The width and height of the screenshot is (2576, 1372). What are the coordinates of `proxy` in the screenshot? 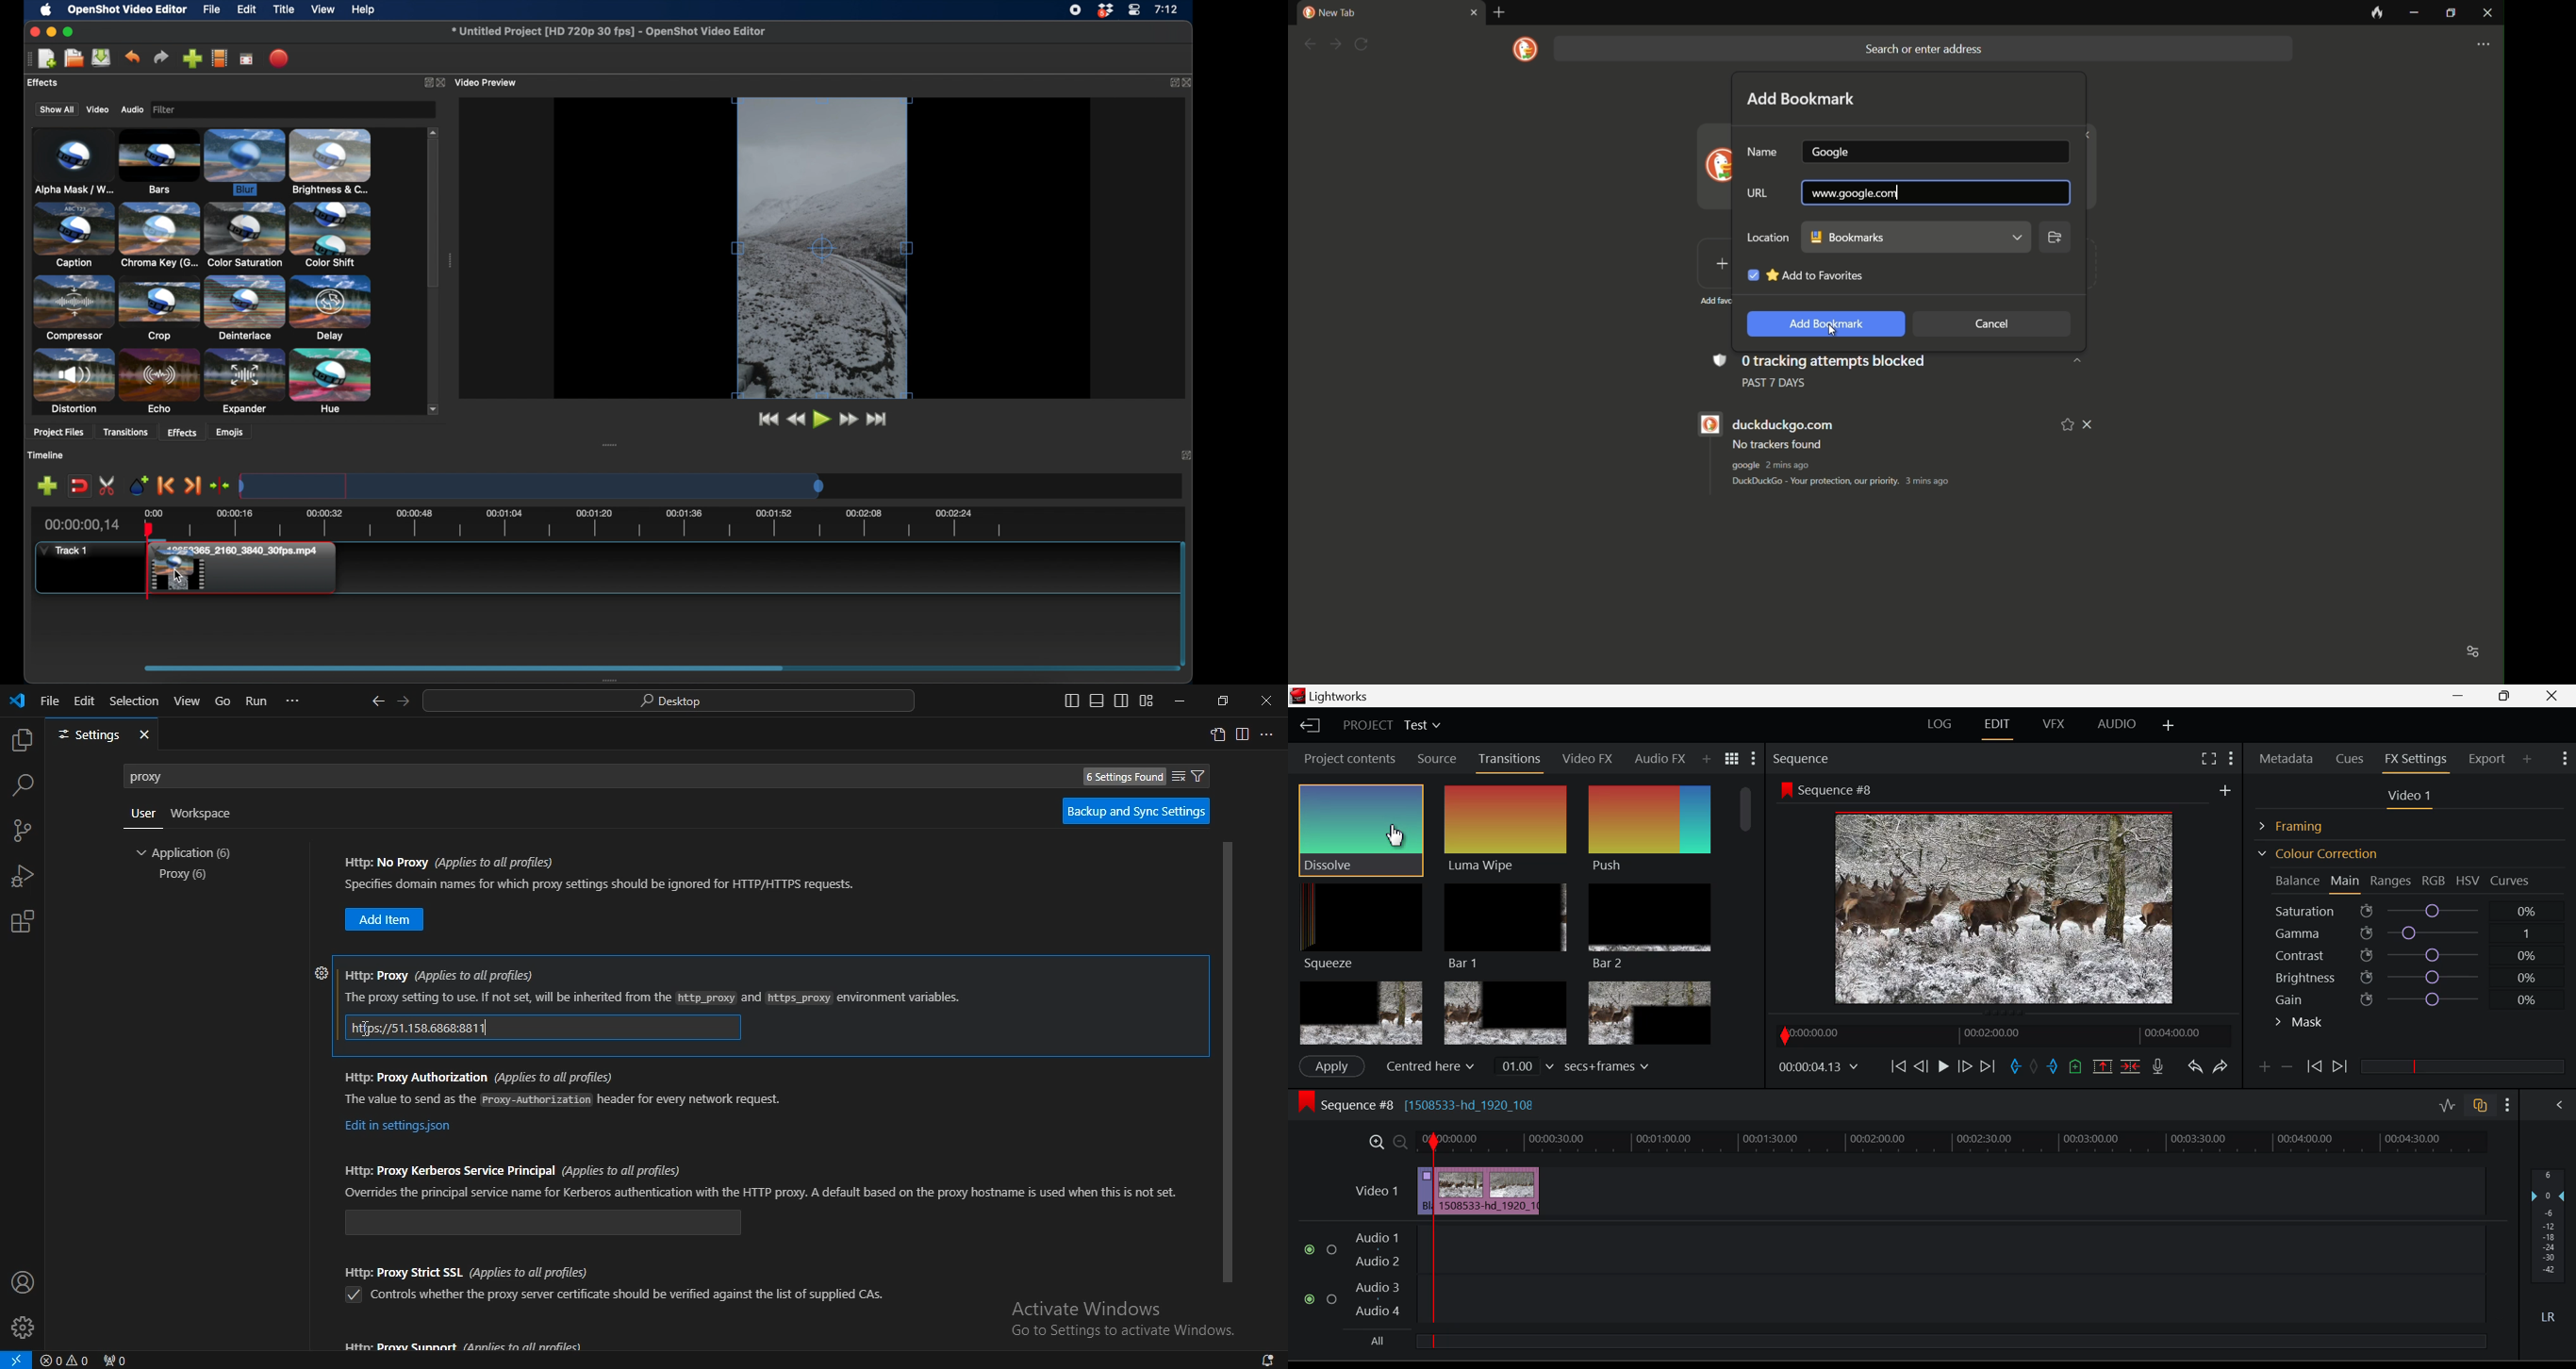 It's located at (186, 876).